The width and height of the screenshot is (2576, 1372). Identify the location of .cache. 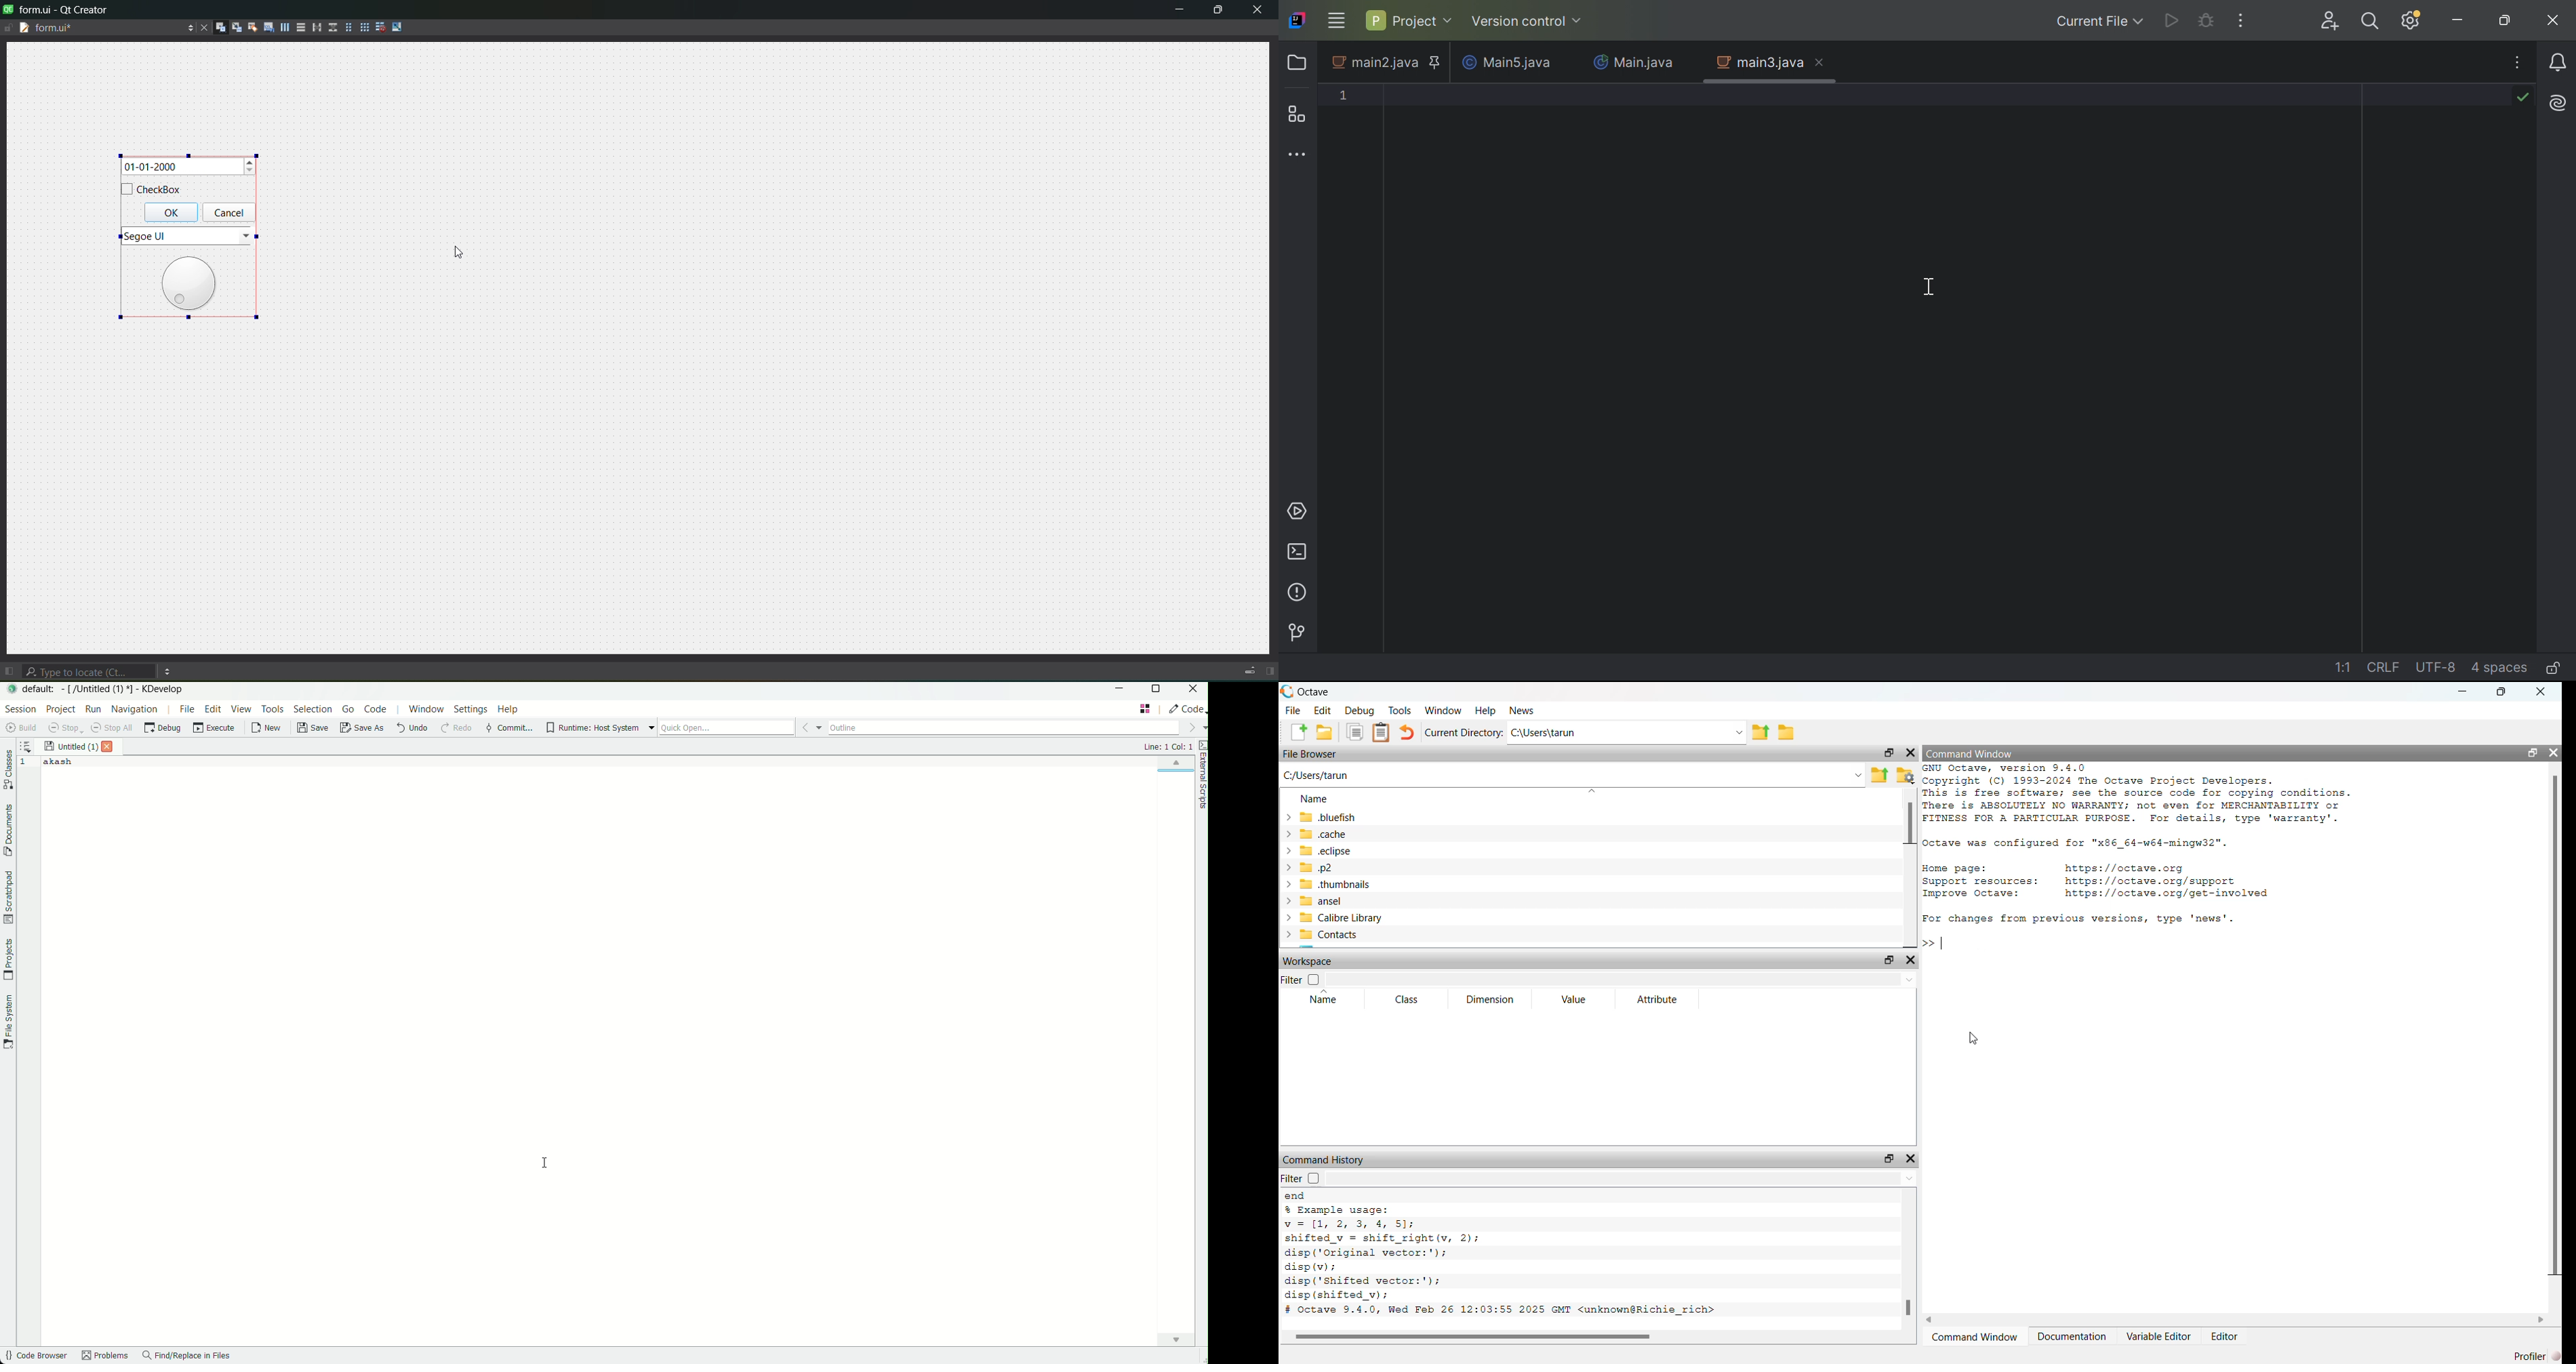
(1344, 835).